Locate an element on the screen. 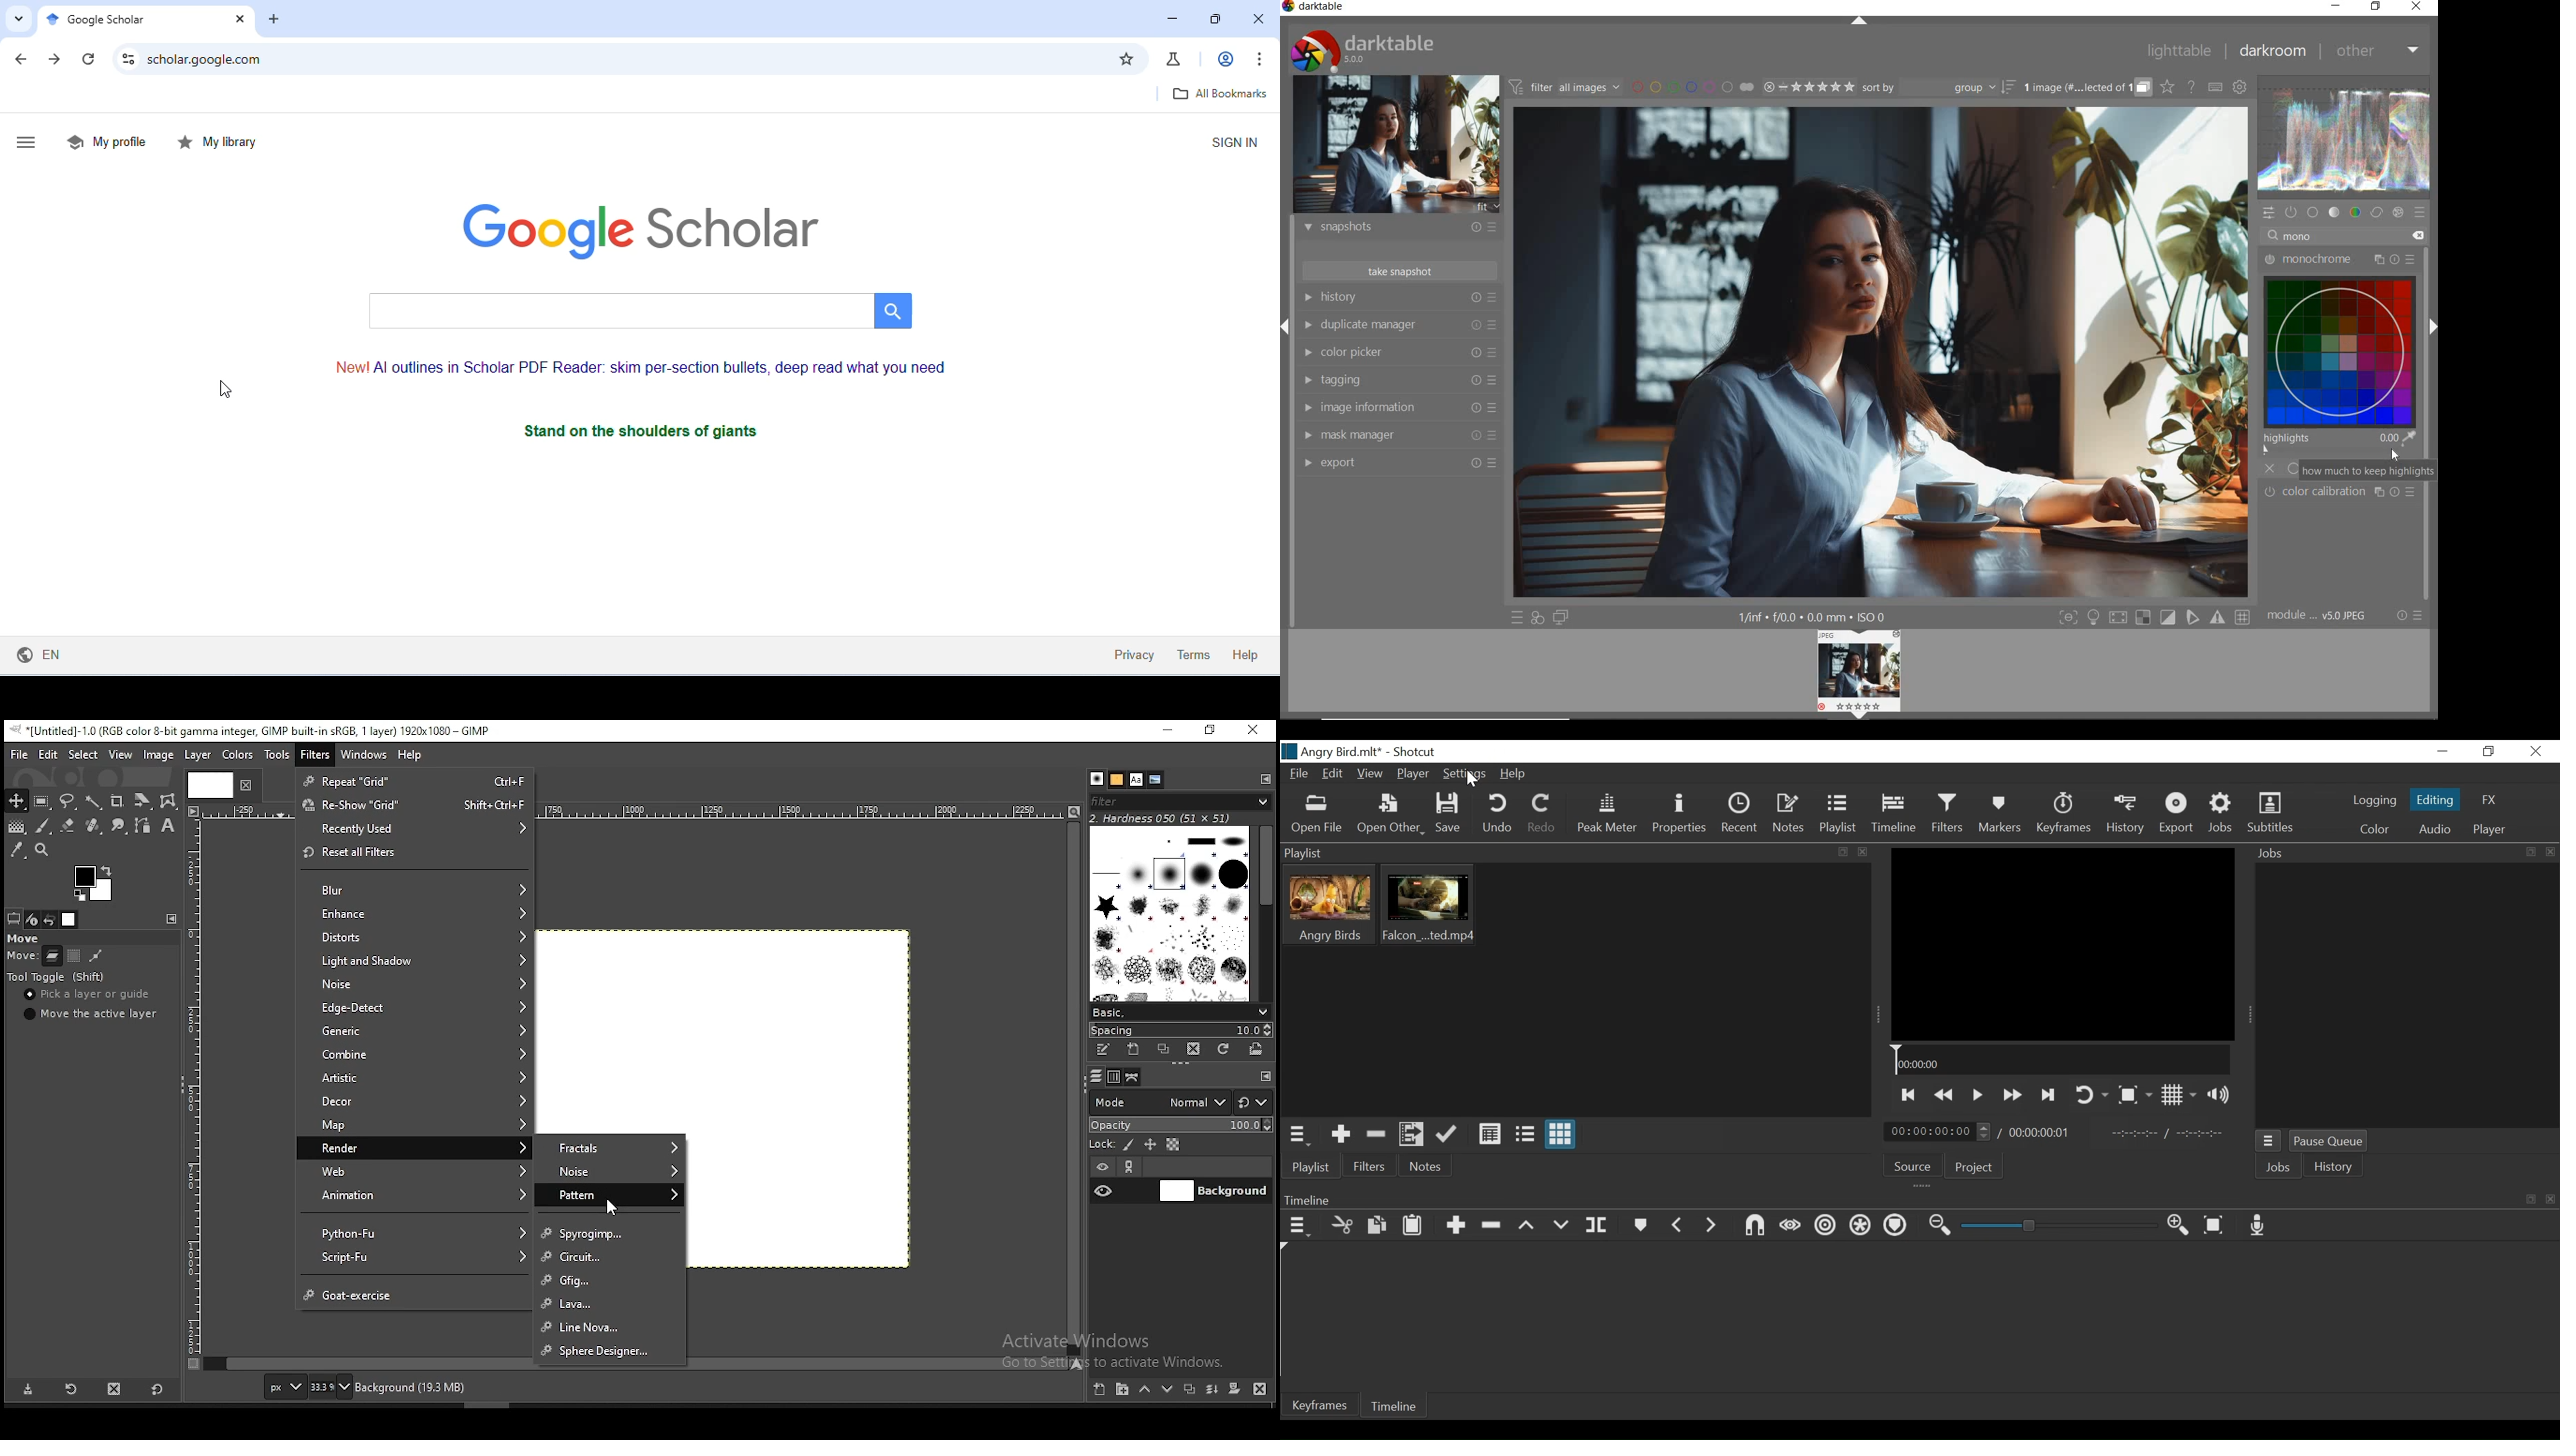 The image size is (2576, 1456). quick access panel is located at coordinates (2268, 213).